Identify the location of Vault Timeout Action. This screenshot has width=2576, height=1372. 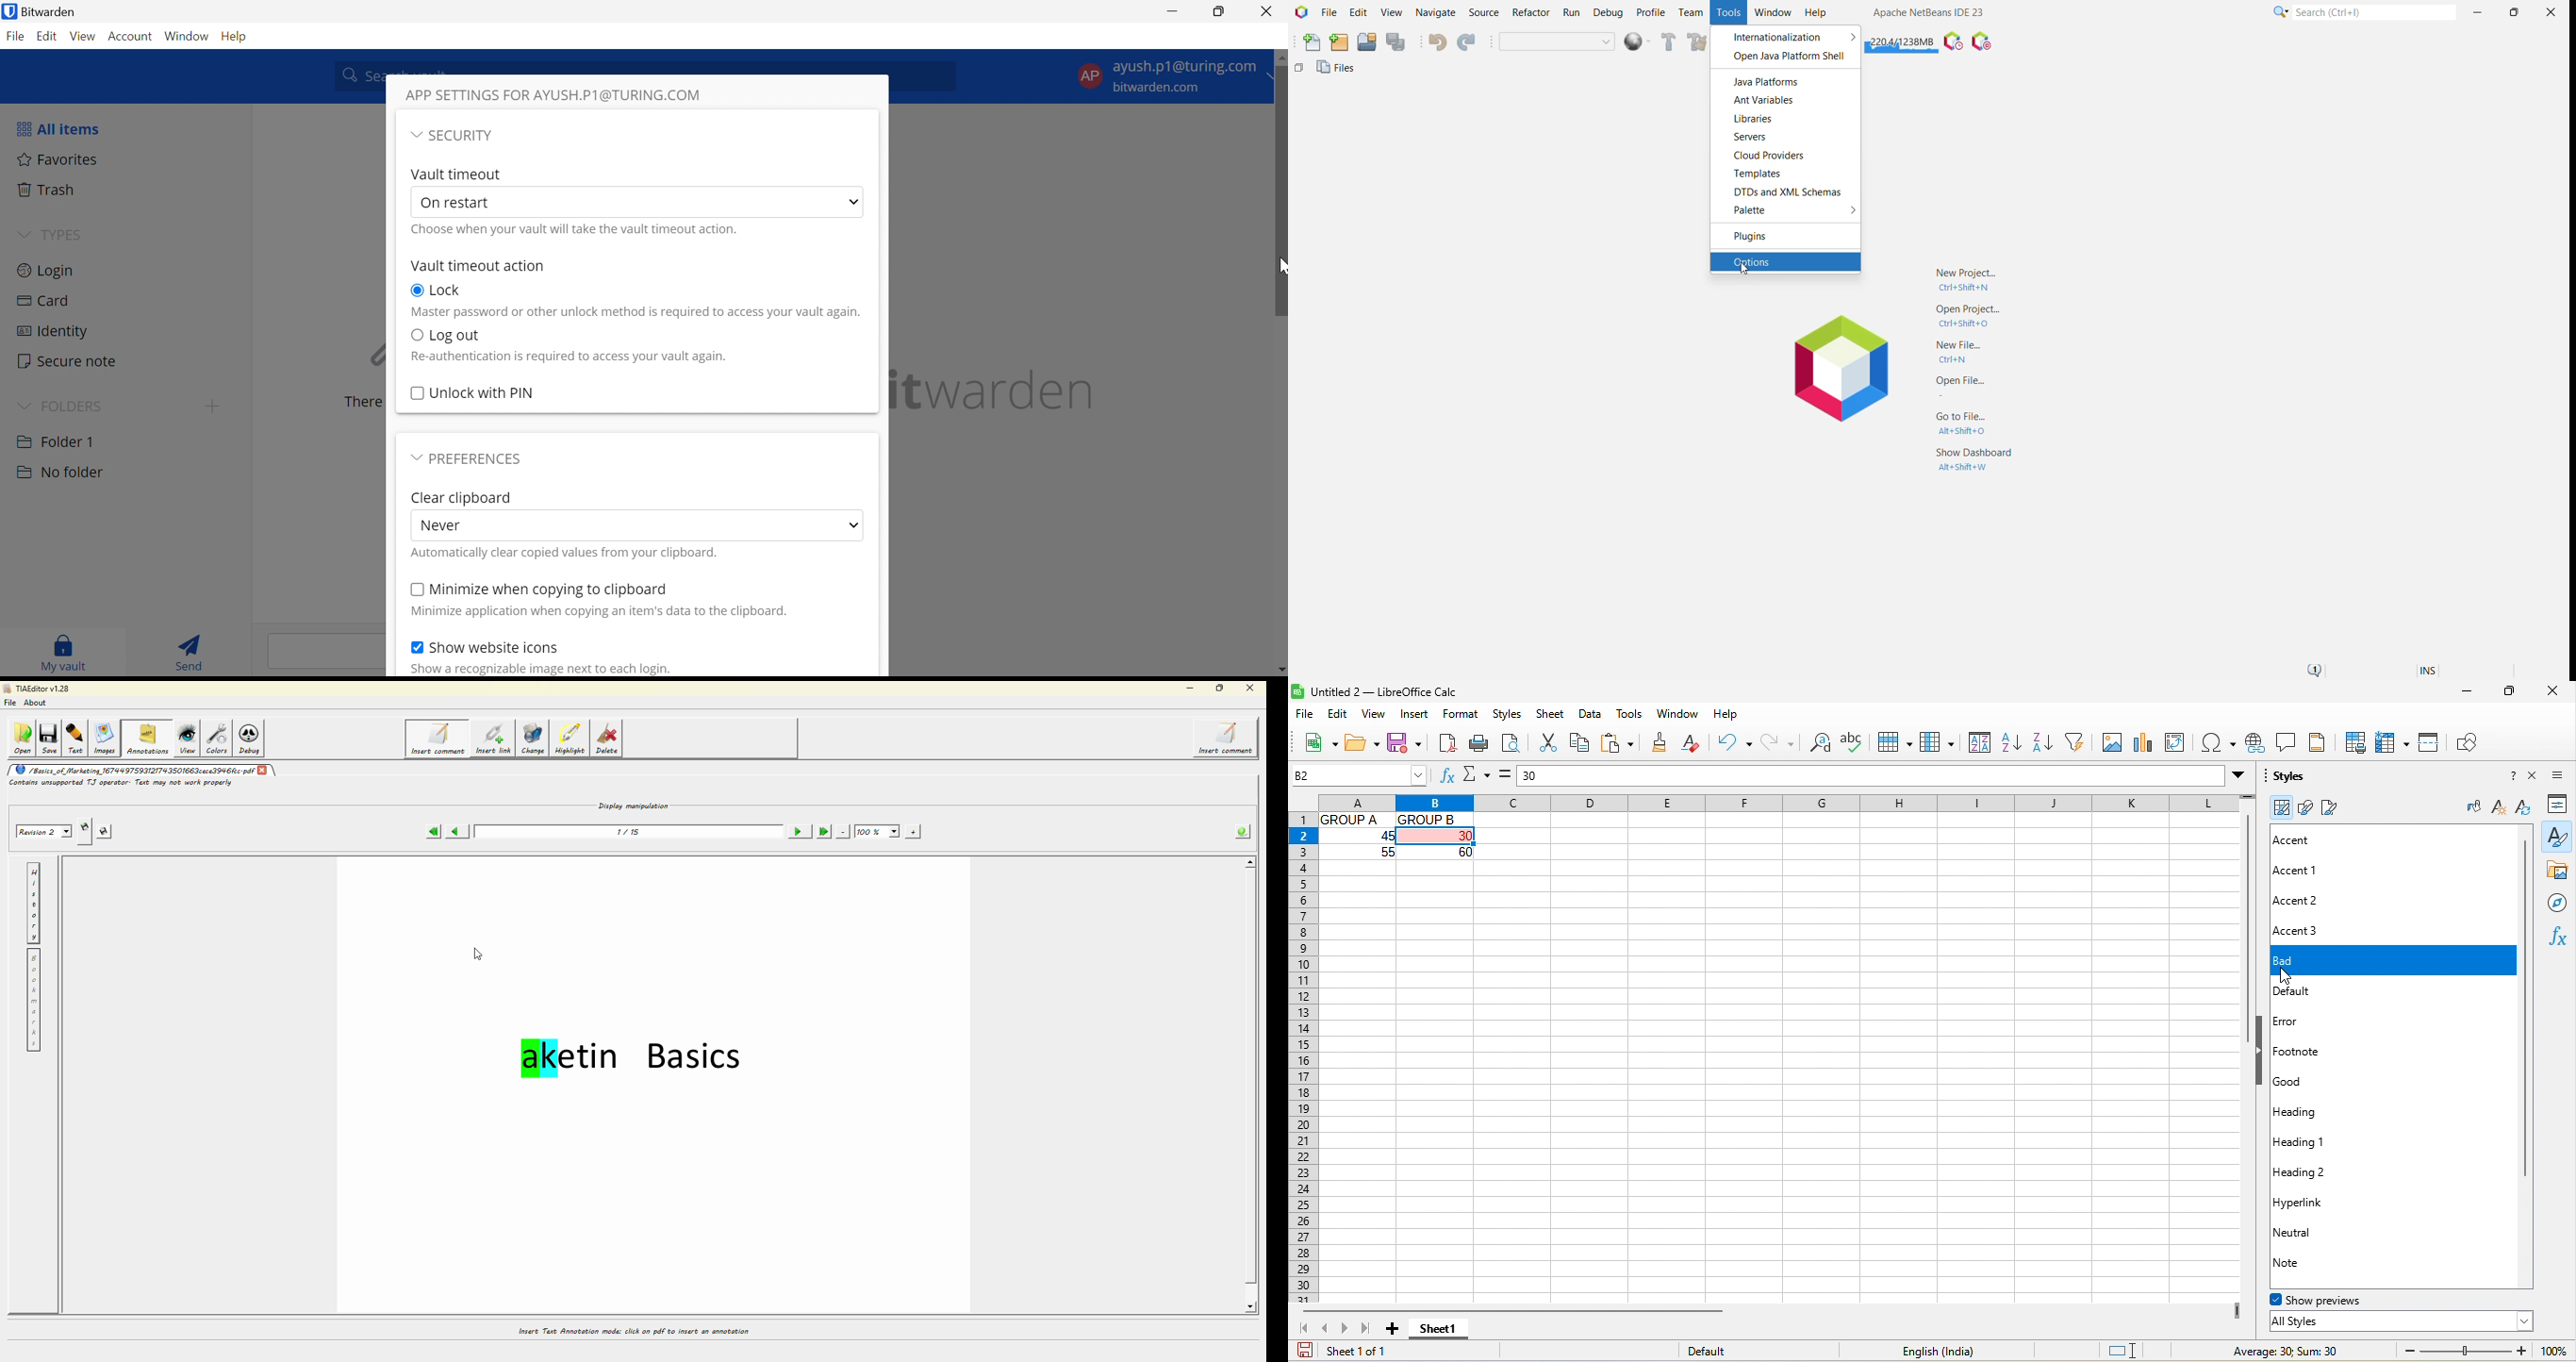
(476, 267).